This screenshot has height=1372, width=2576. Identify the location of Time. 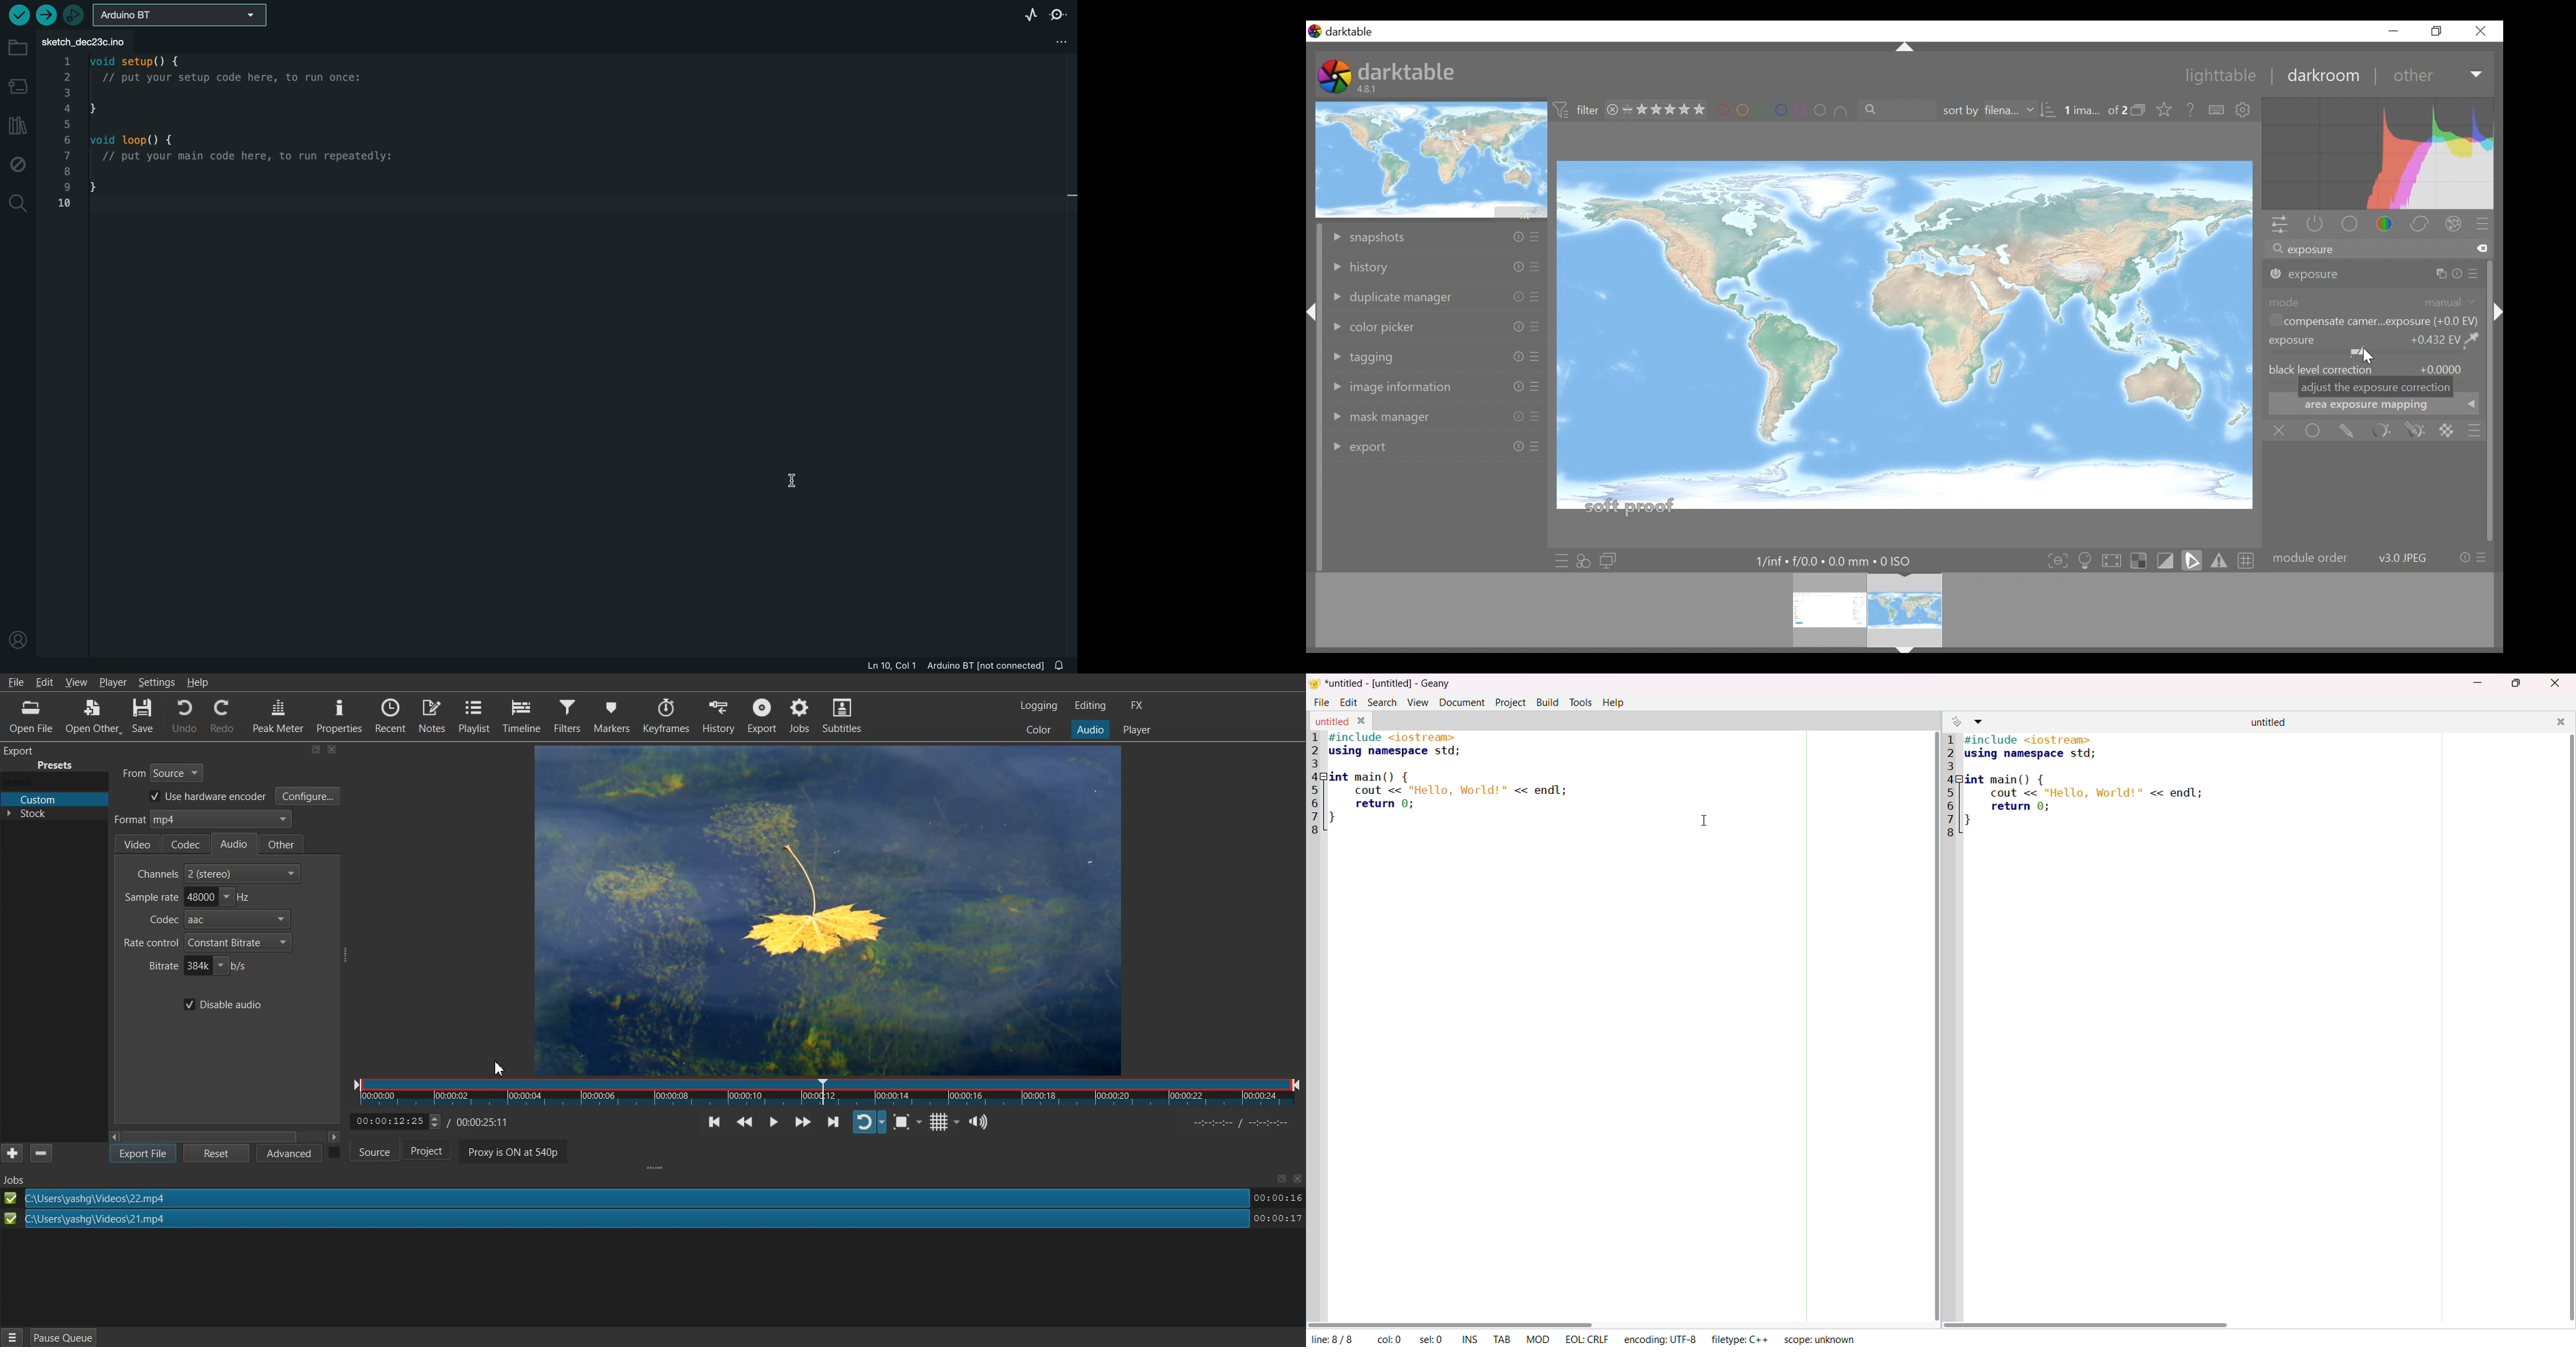
(432, 1120).